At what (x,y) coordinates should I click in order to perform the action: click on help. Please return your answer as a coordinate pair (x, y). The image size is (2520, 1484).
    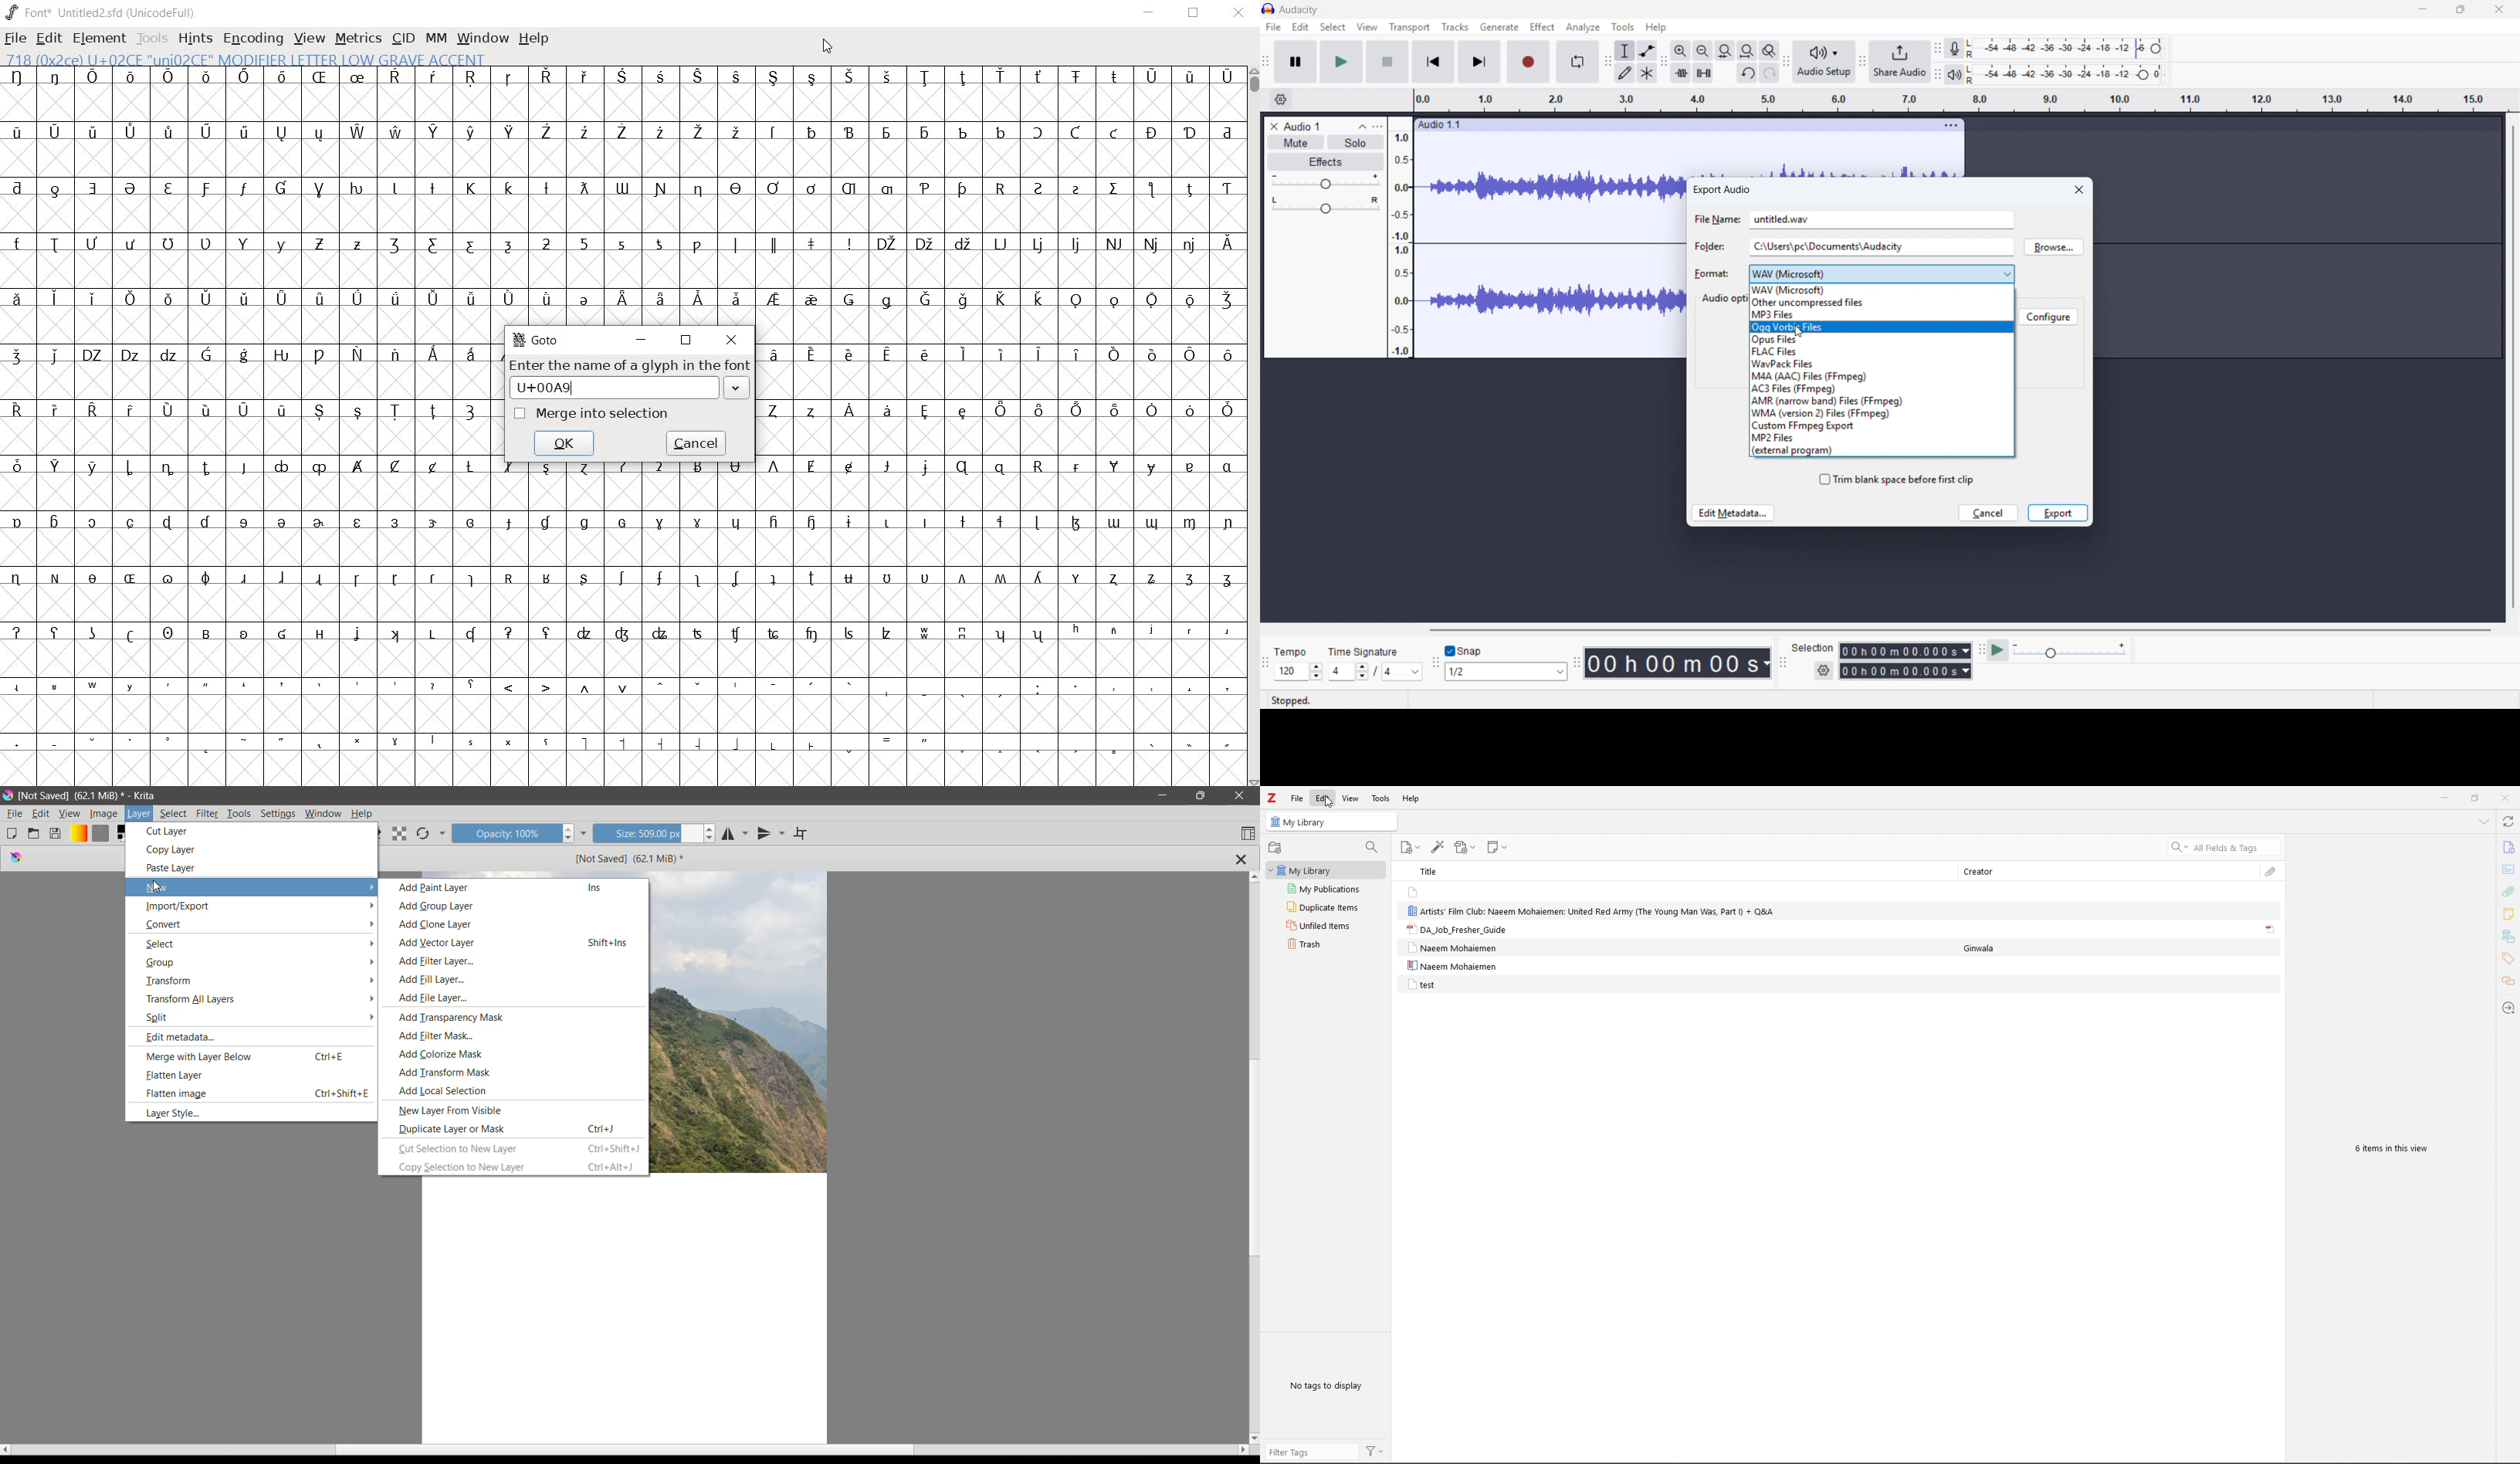
    Looking at the image, I should click on (1411, 799).